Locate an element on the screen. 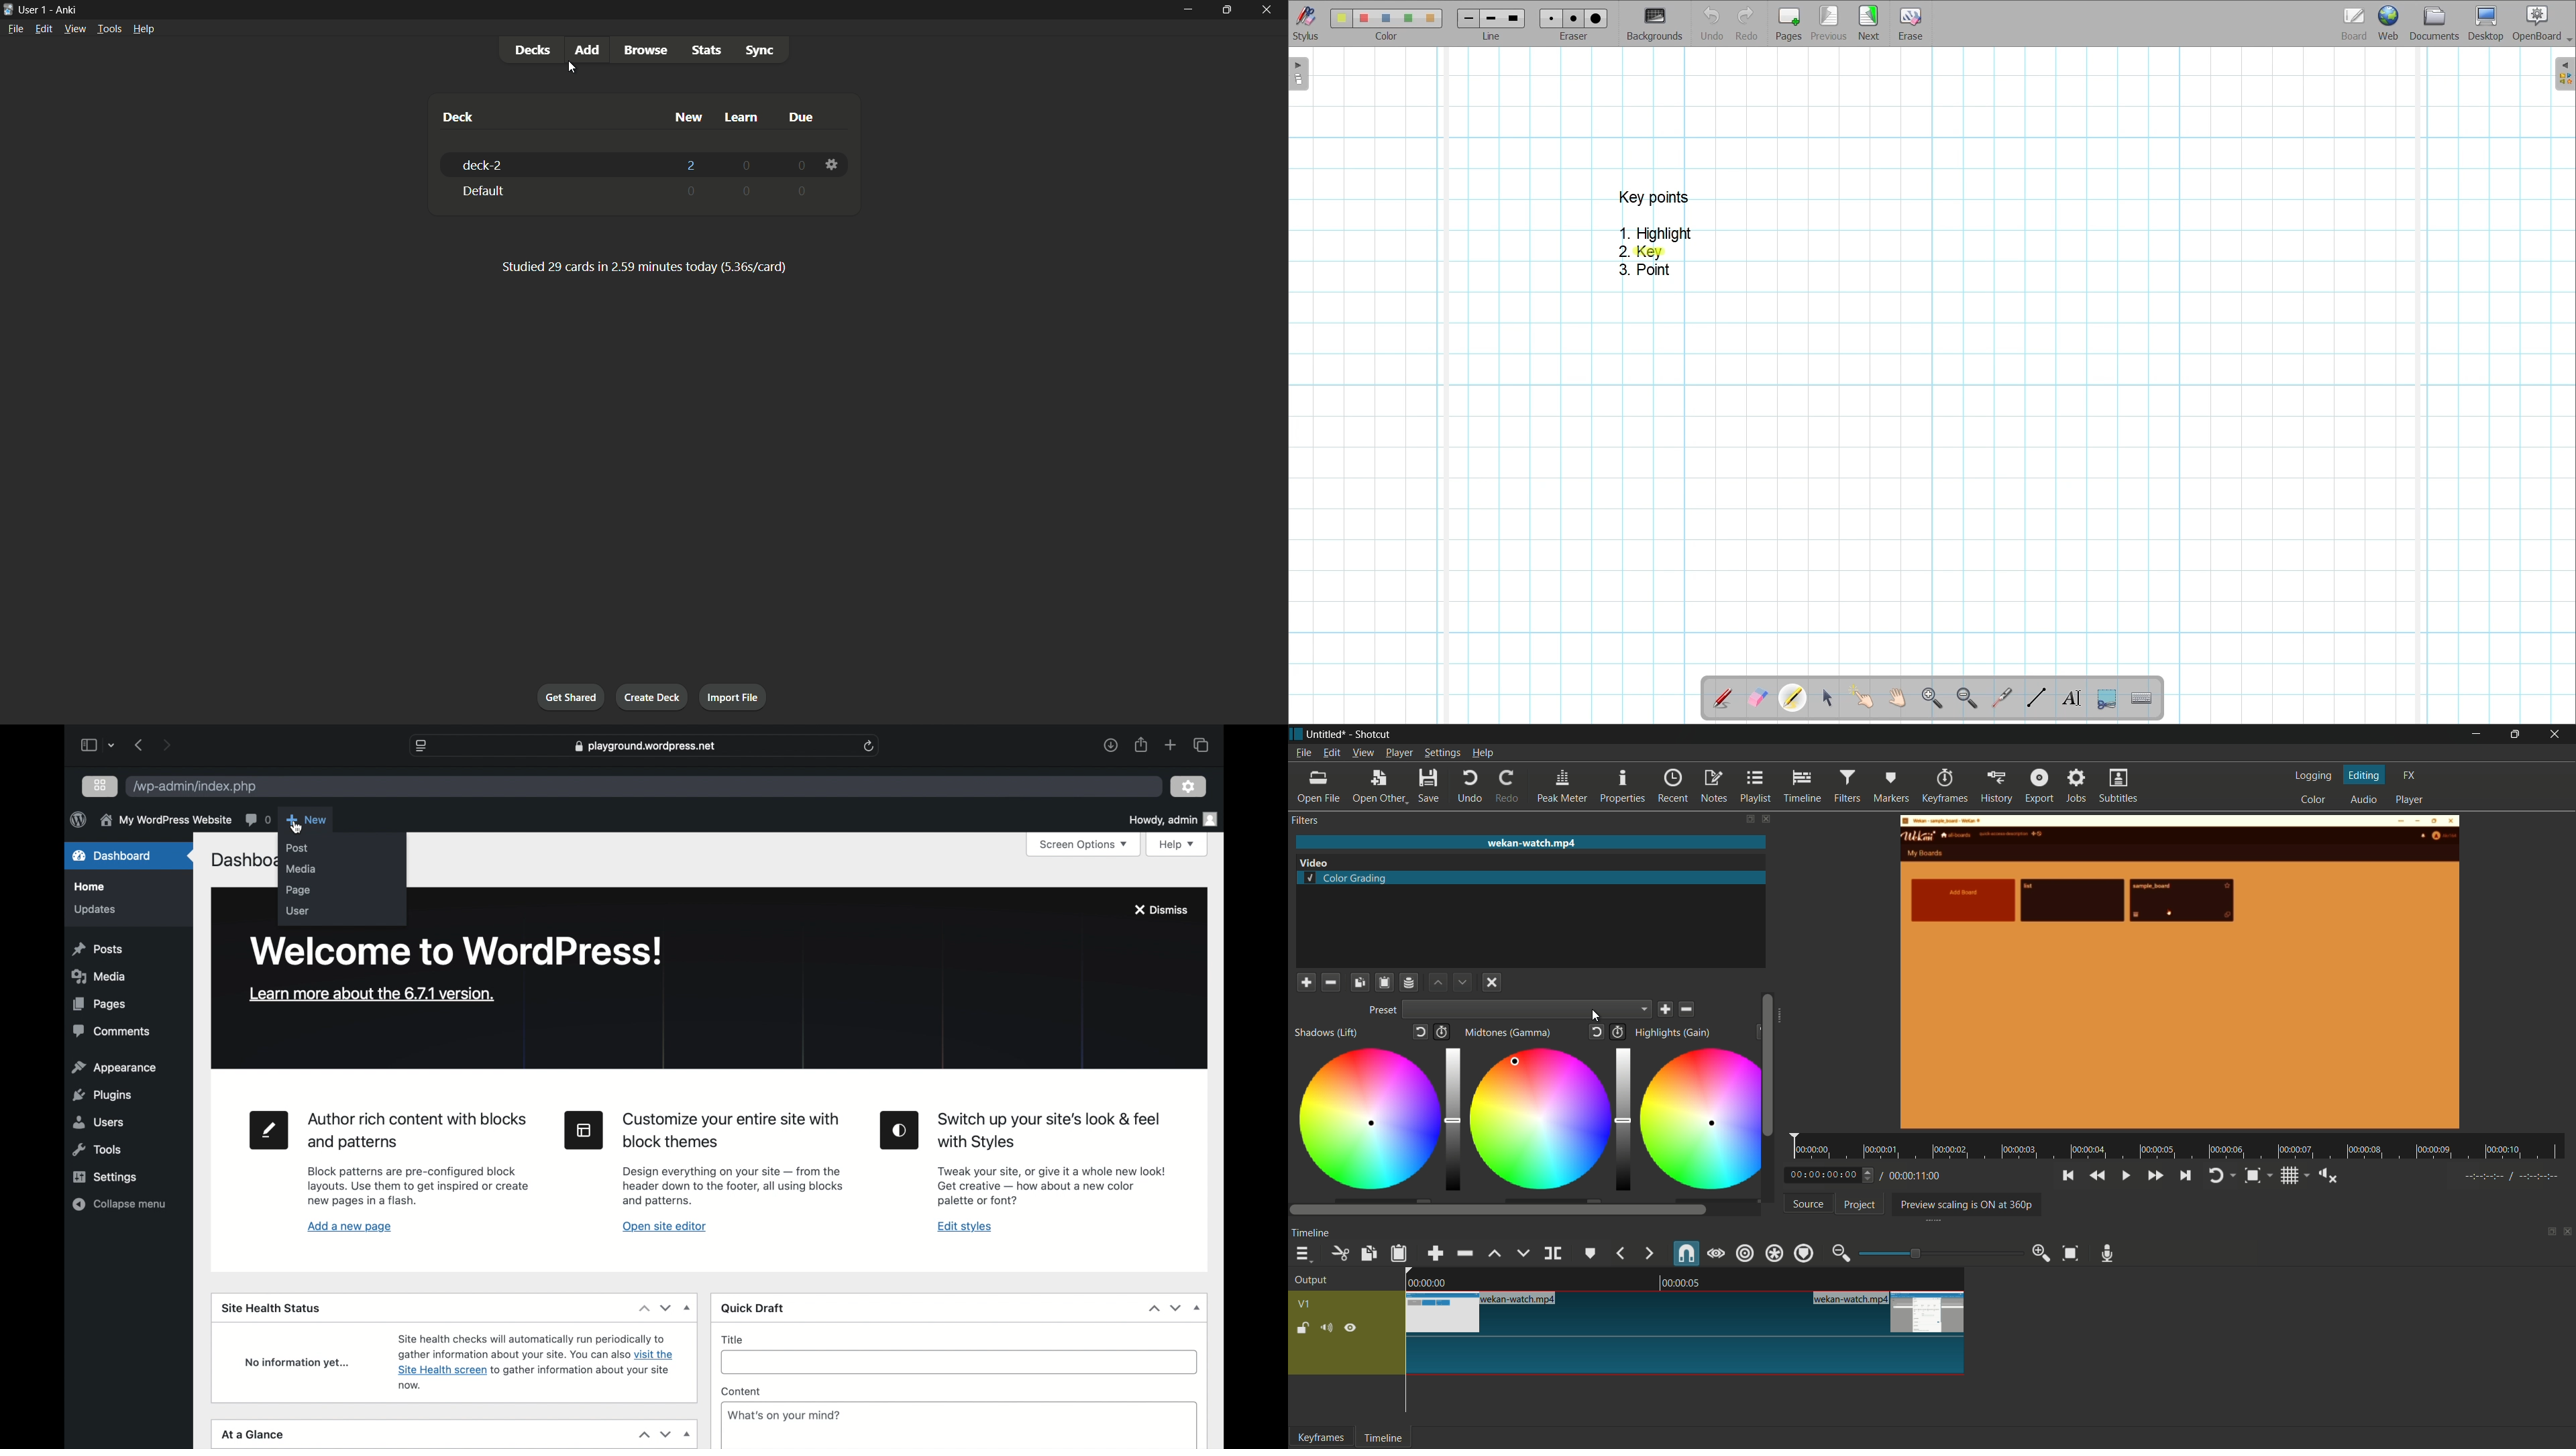 Image resolution: width=2576 pixels, height=1456 pixels. cursor is located at coordinates (573, 68).